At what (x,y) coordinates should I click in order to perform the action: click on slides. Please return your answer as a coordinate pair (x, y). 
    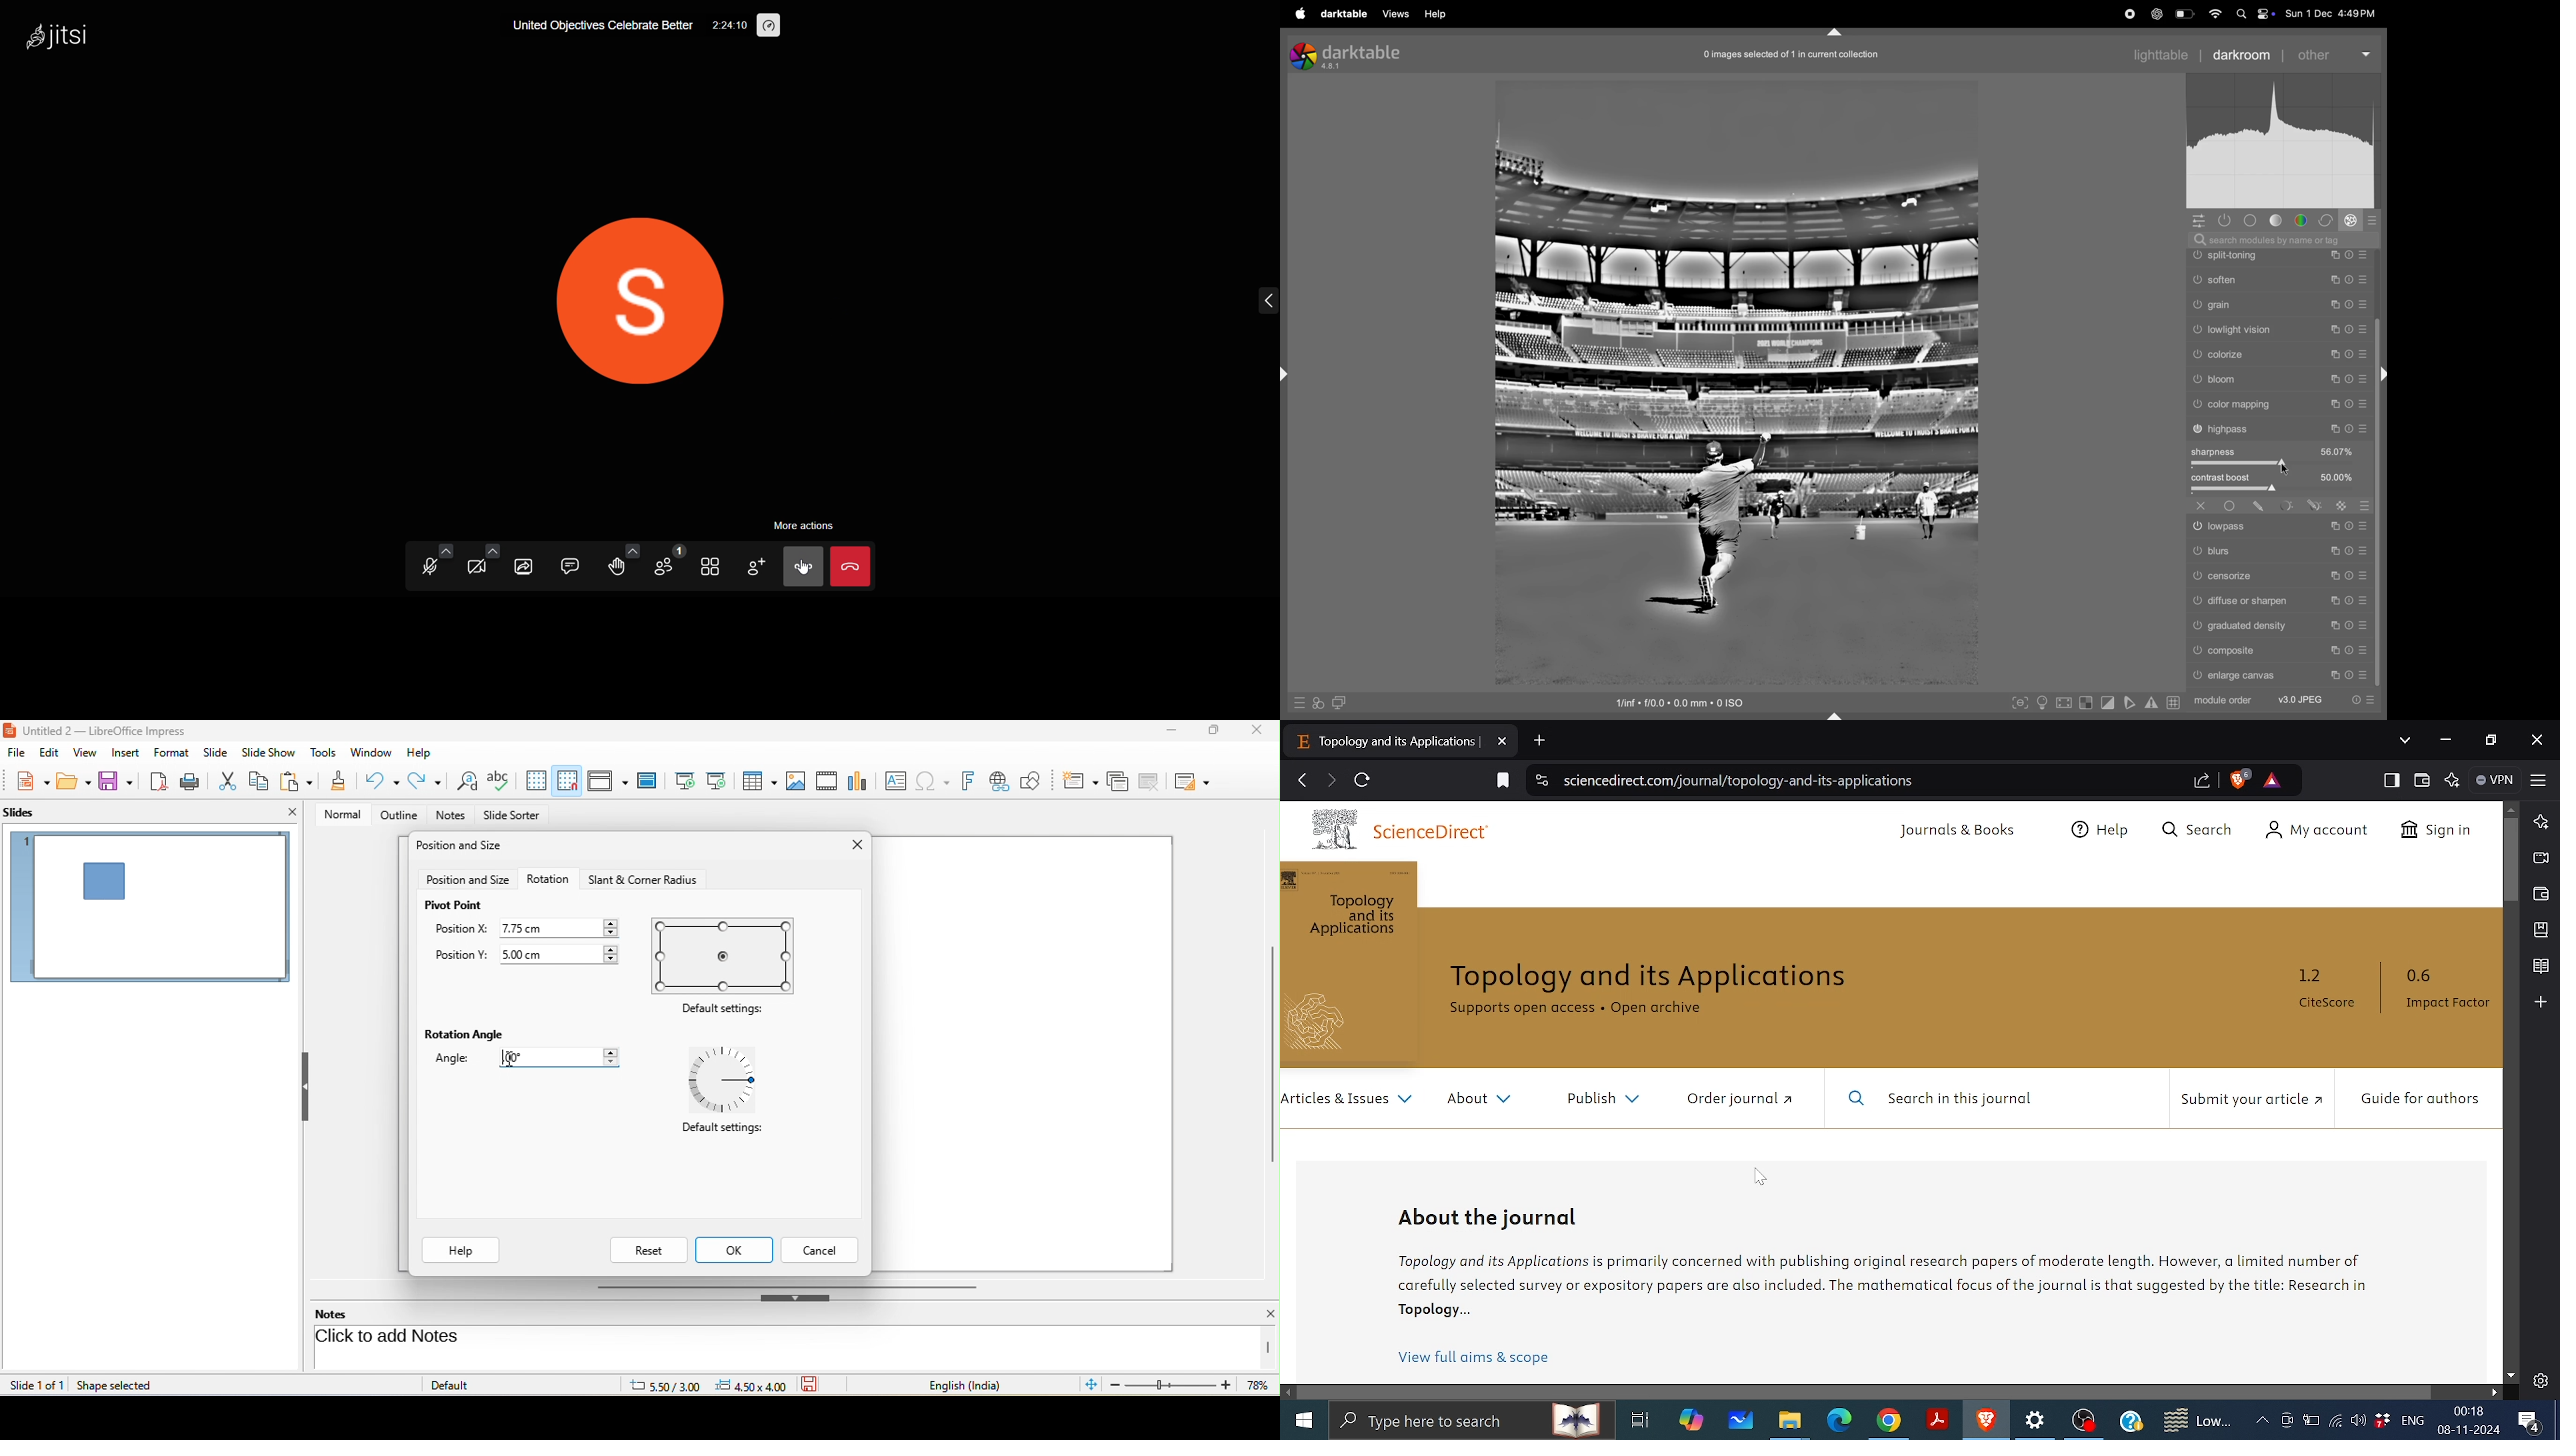
    Looking at the image, I should click on (29, 814).